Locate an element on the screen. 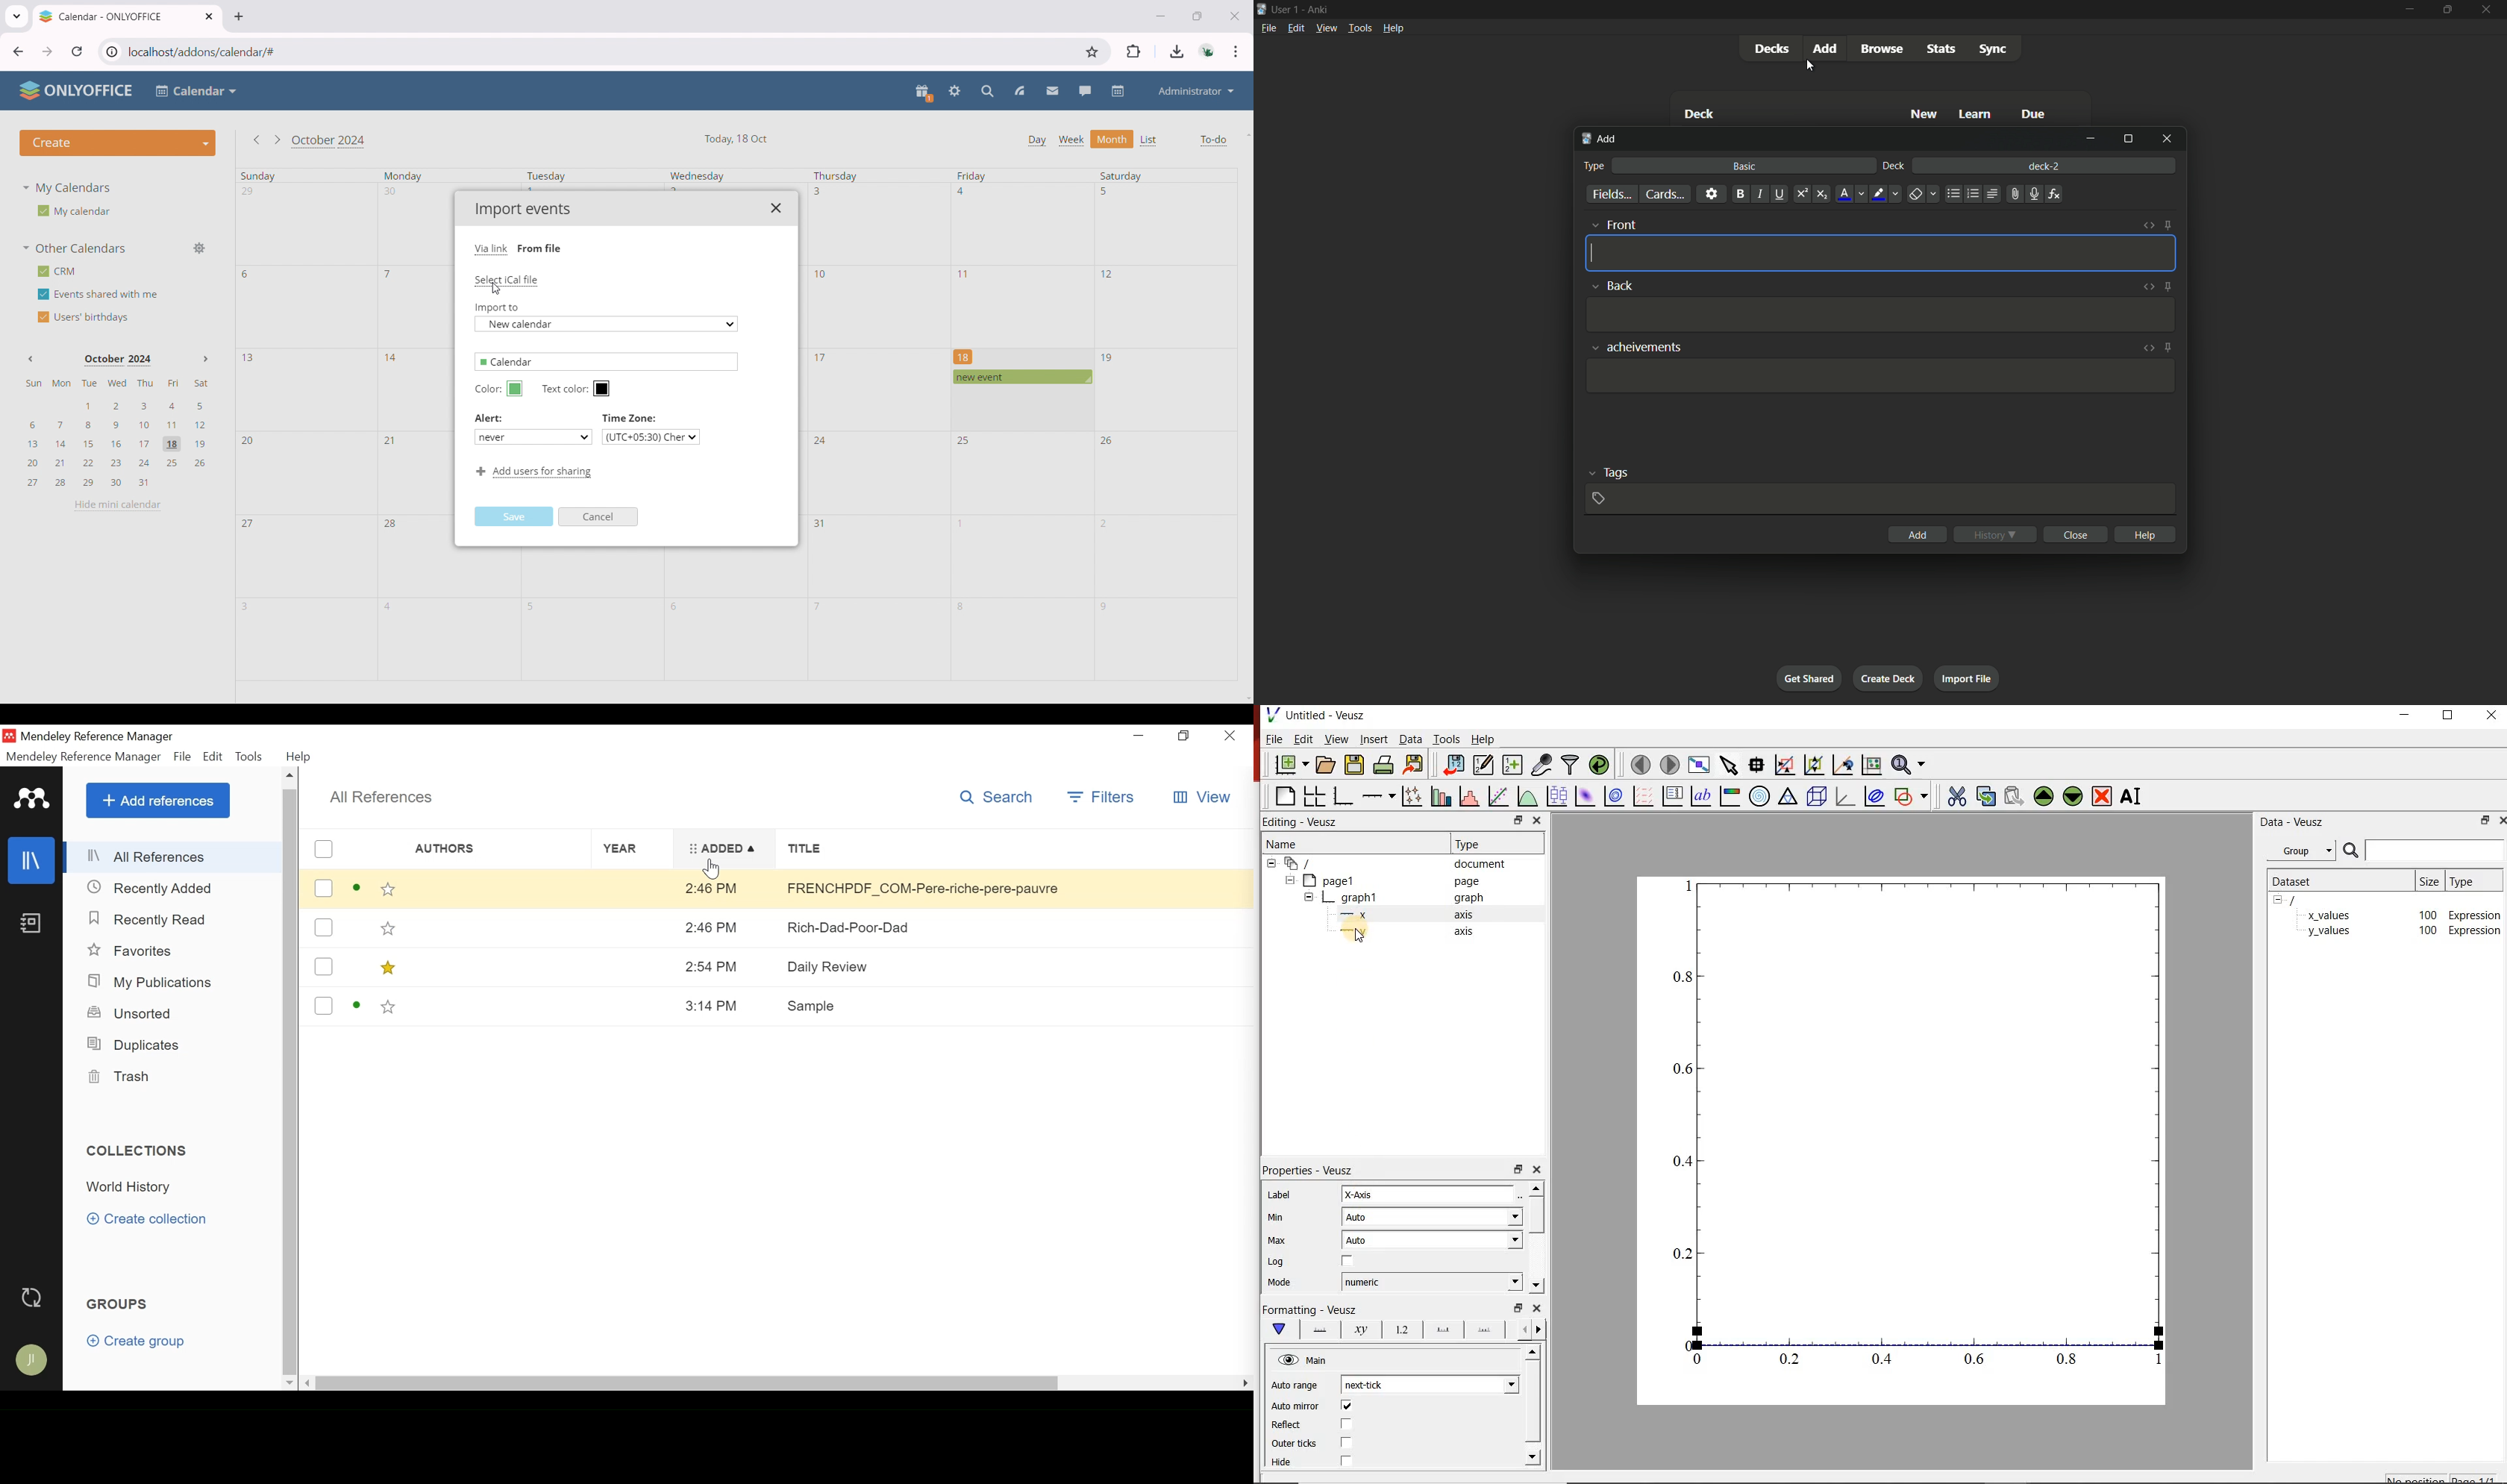 This screenshot has width=2520, height=1484. 3 is located at coordinates (248, 606).